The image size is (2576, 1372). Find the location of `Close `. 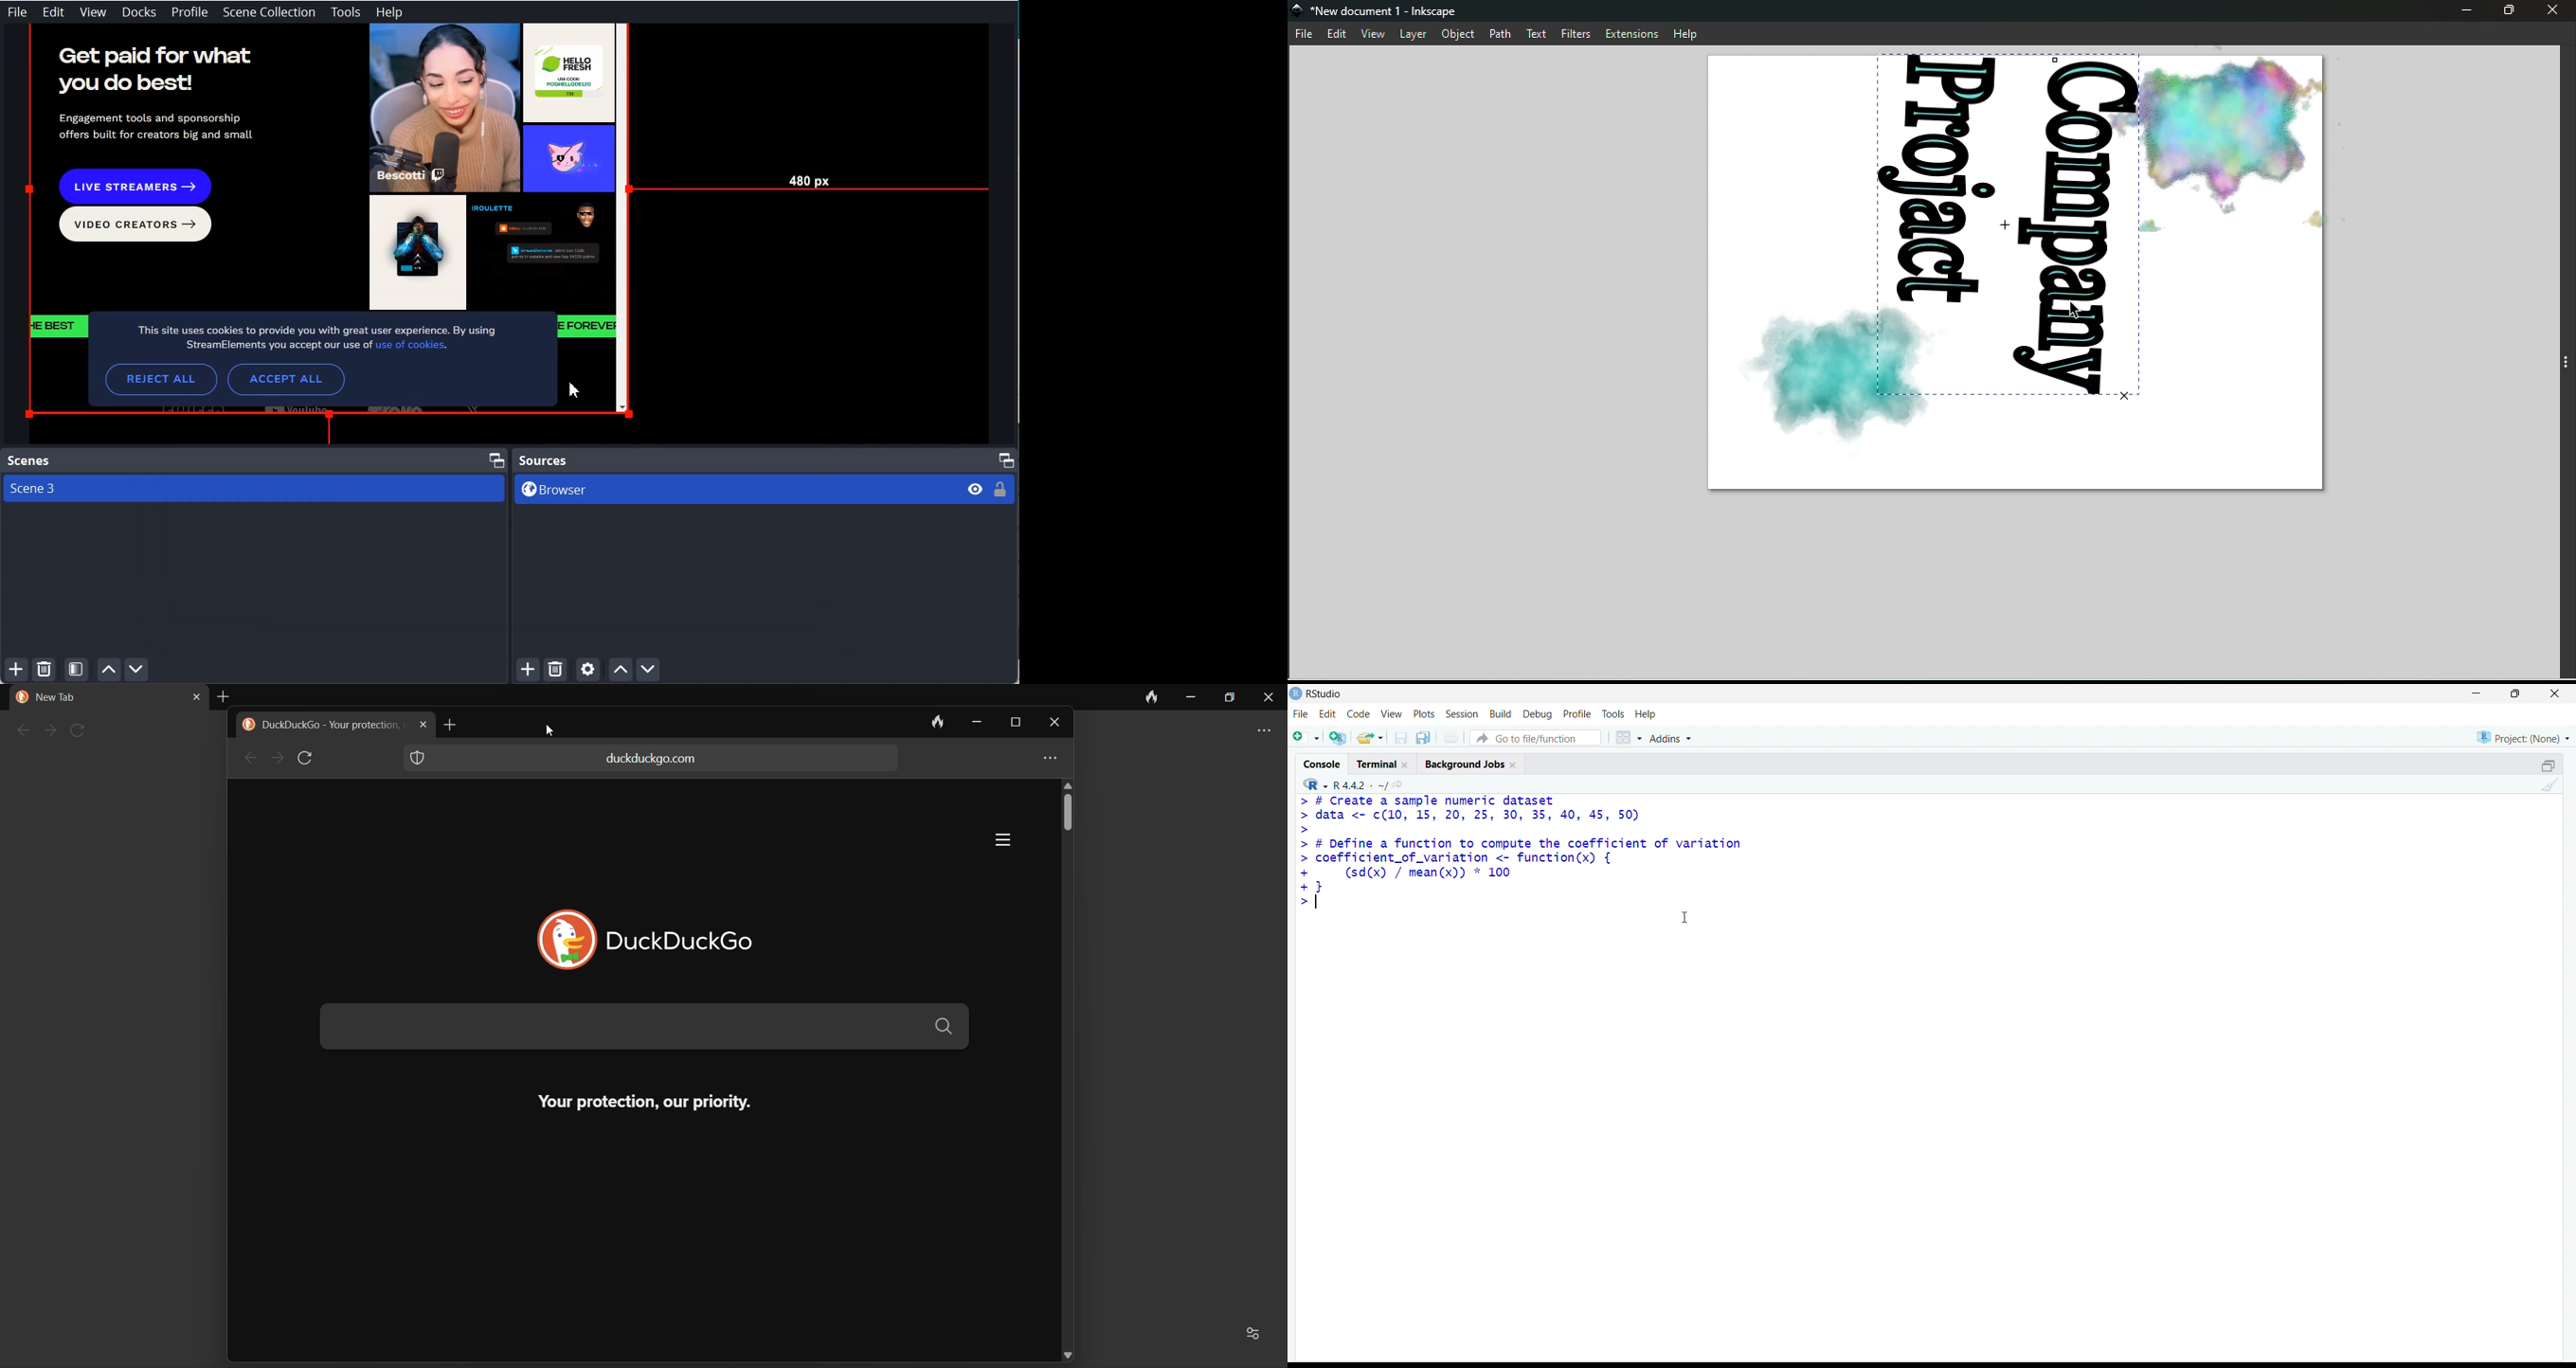

Close  is located at coordinates (1406, 765).